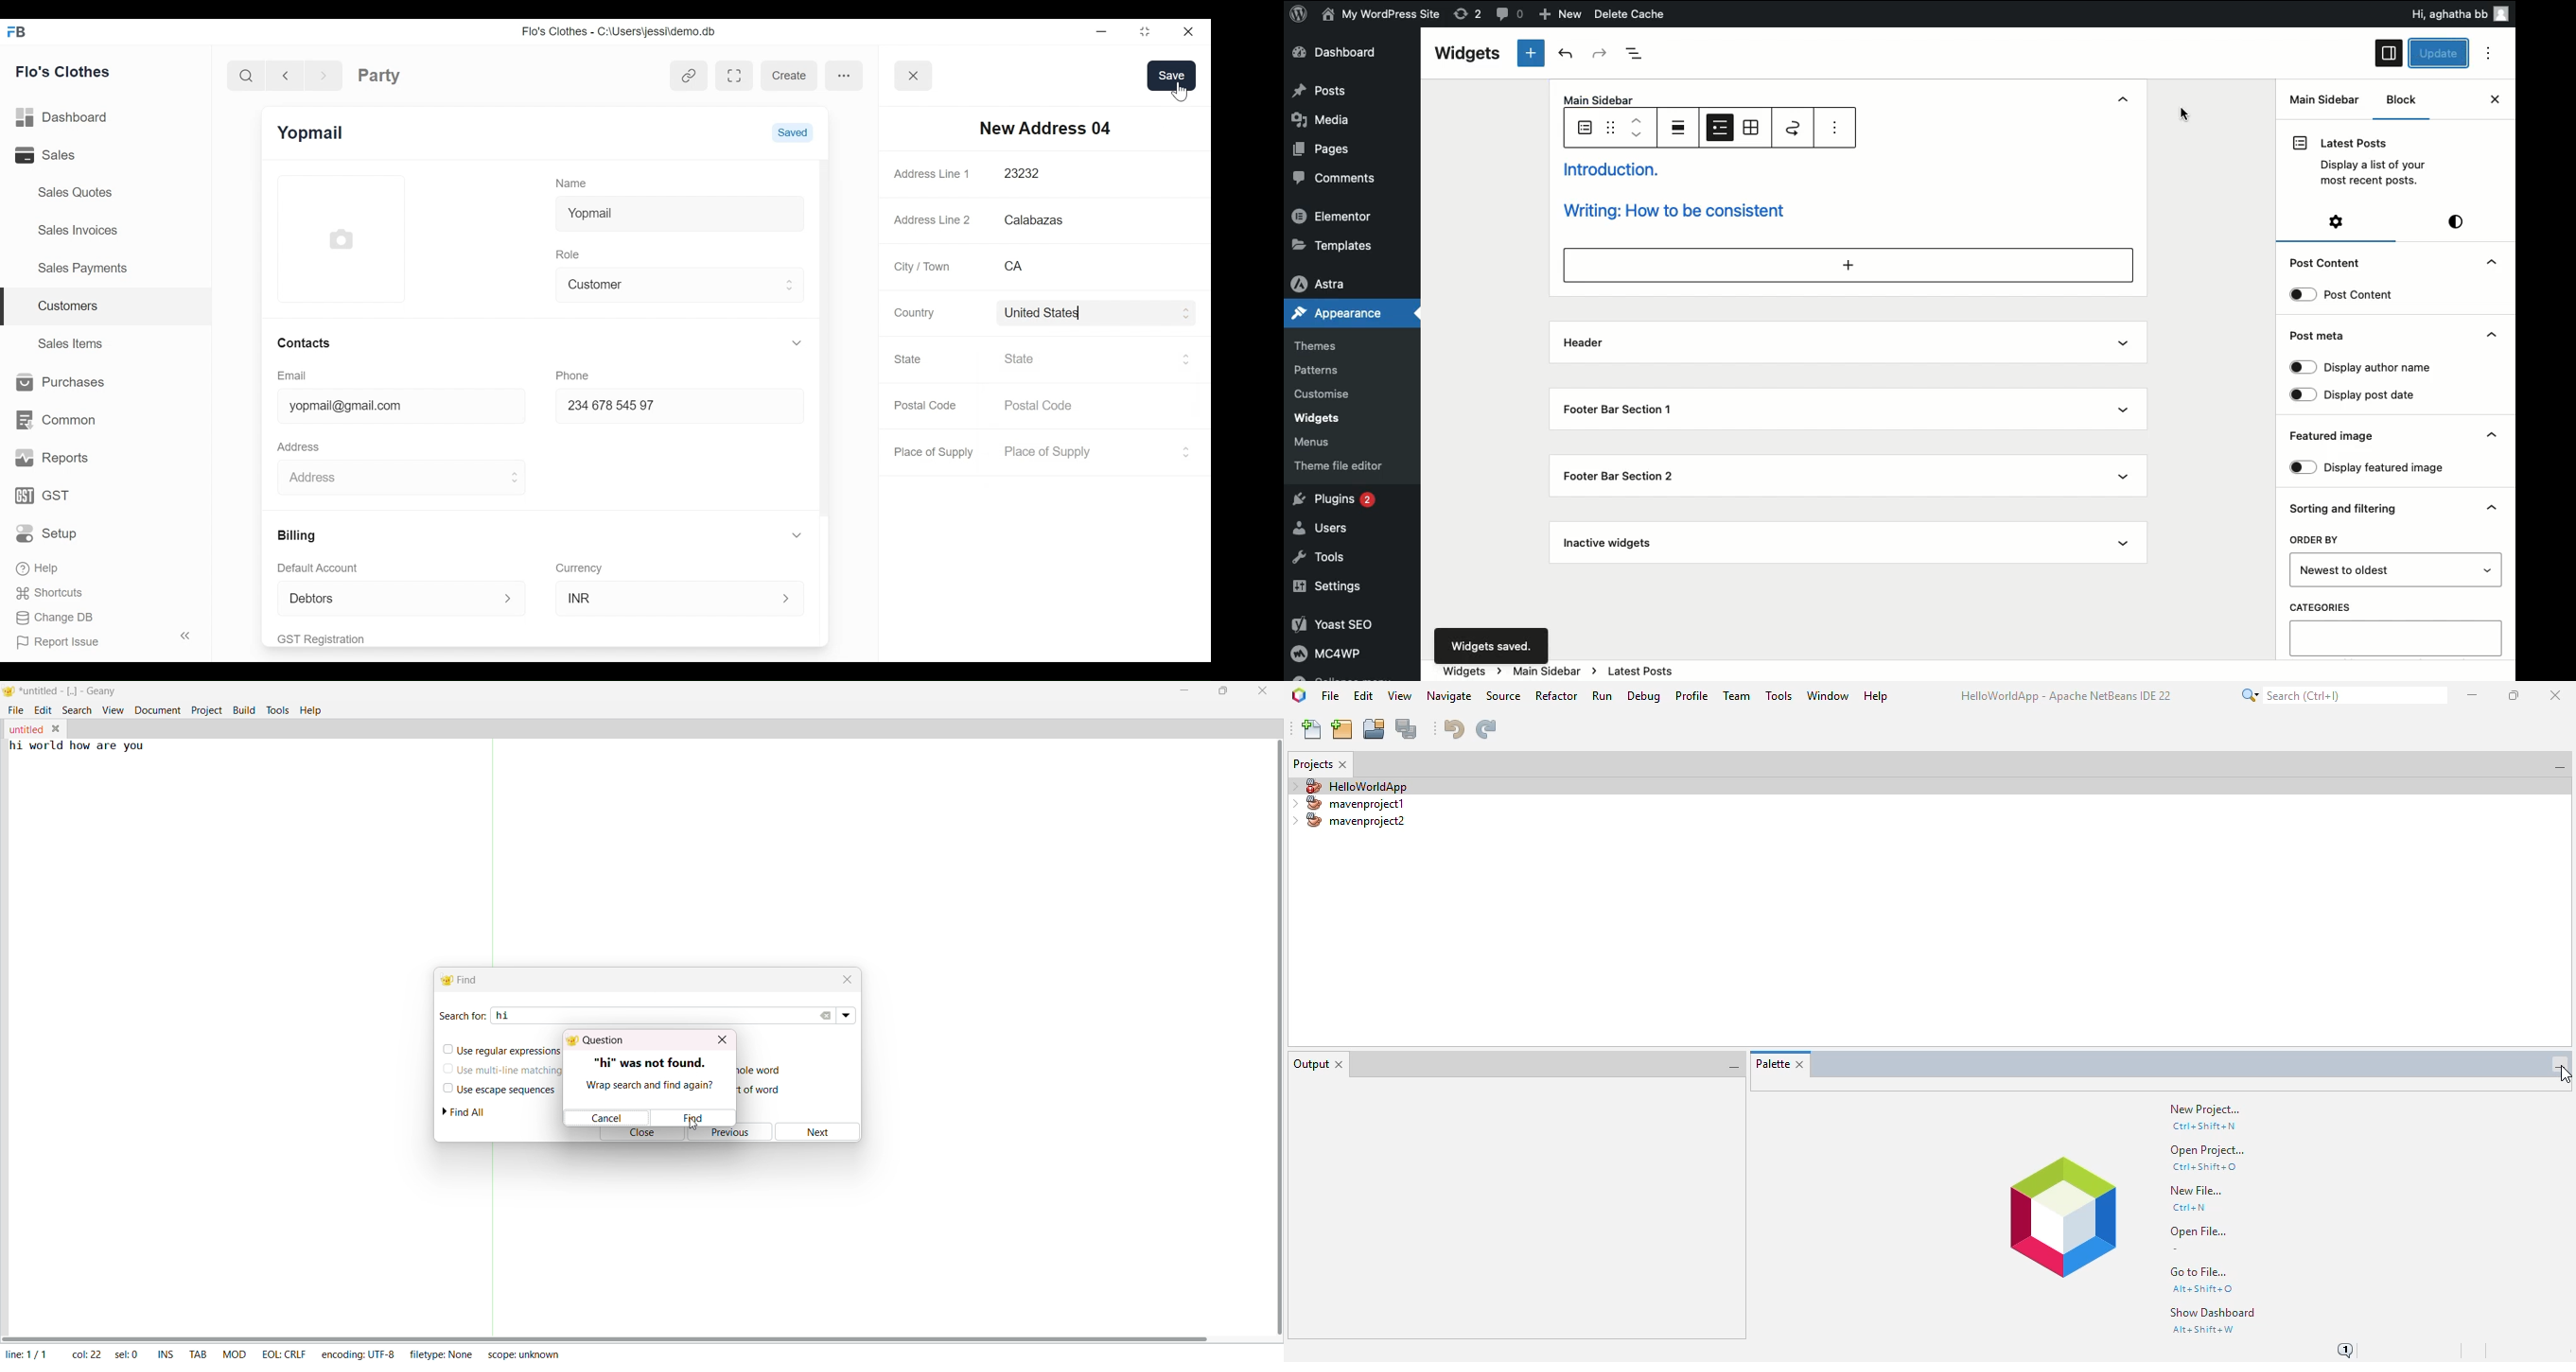 The image size is (2576, 1372). I want to click on Place of Supply, so click(936, 452).